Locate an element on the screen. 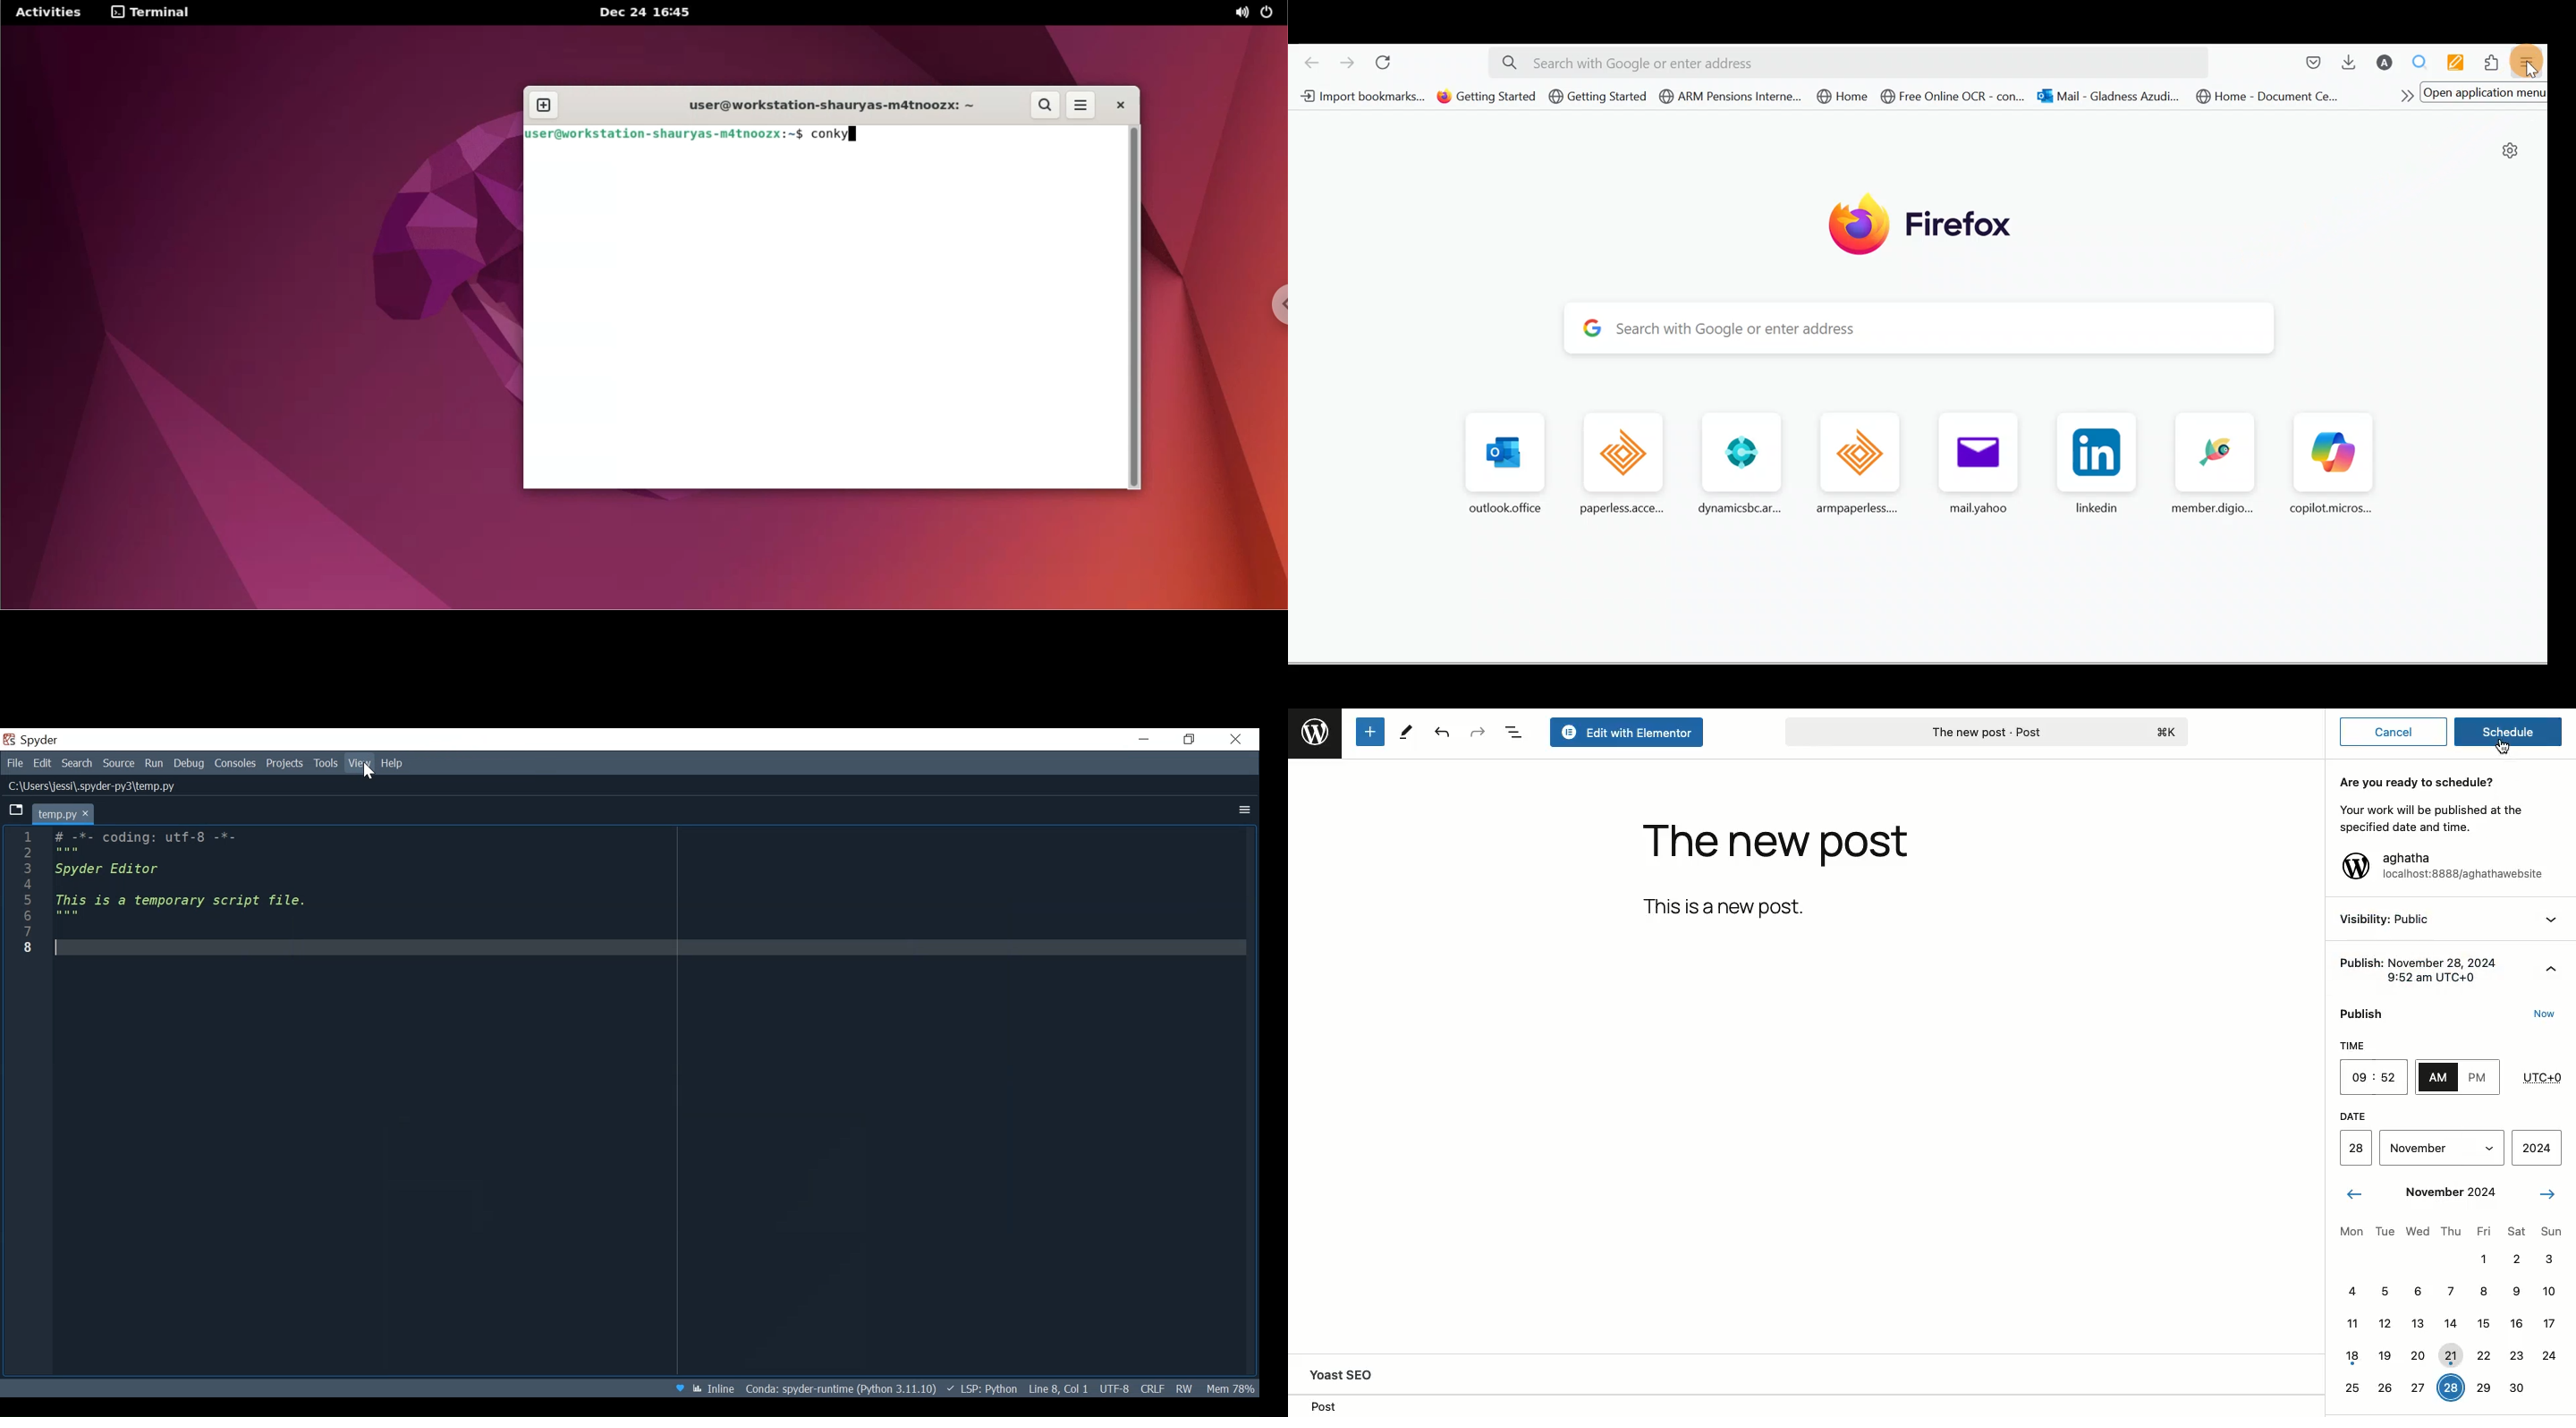  This is a new post. is located at coordinates (1728, 906).